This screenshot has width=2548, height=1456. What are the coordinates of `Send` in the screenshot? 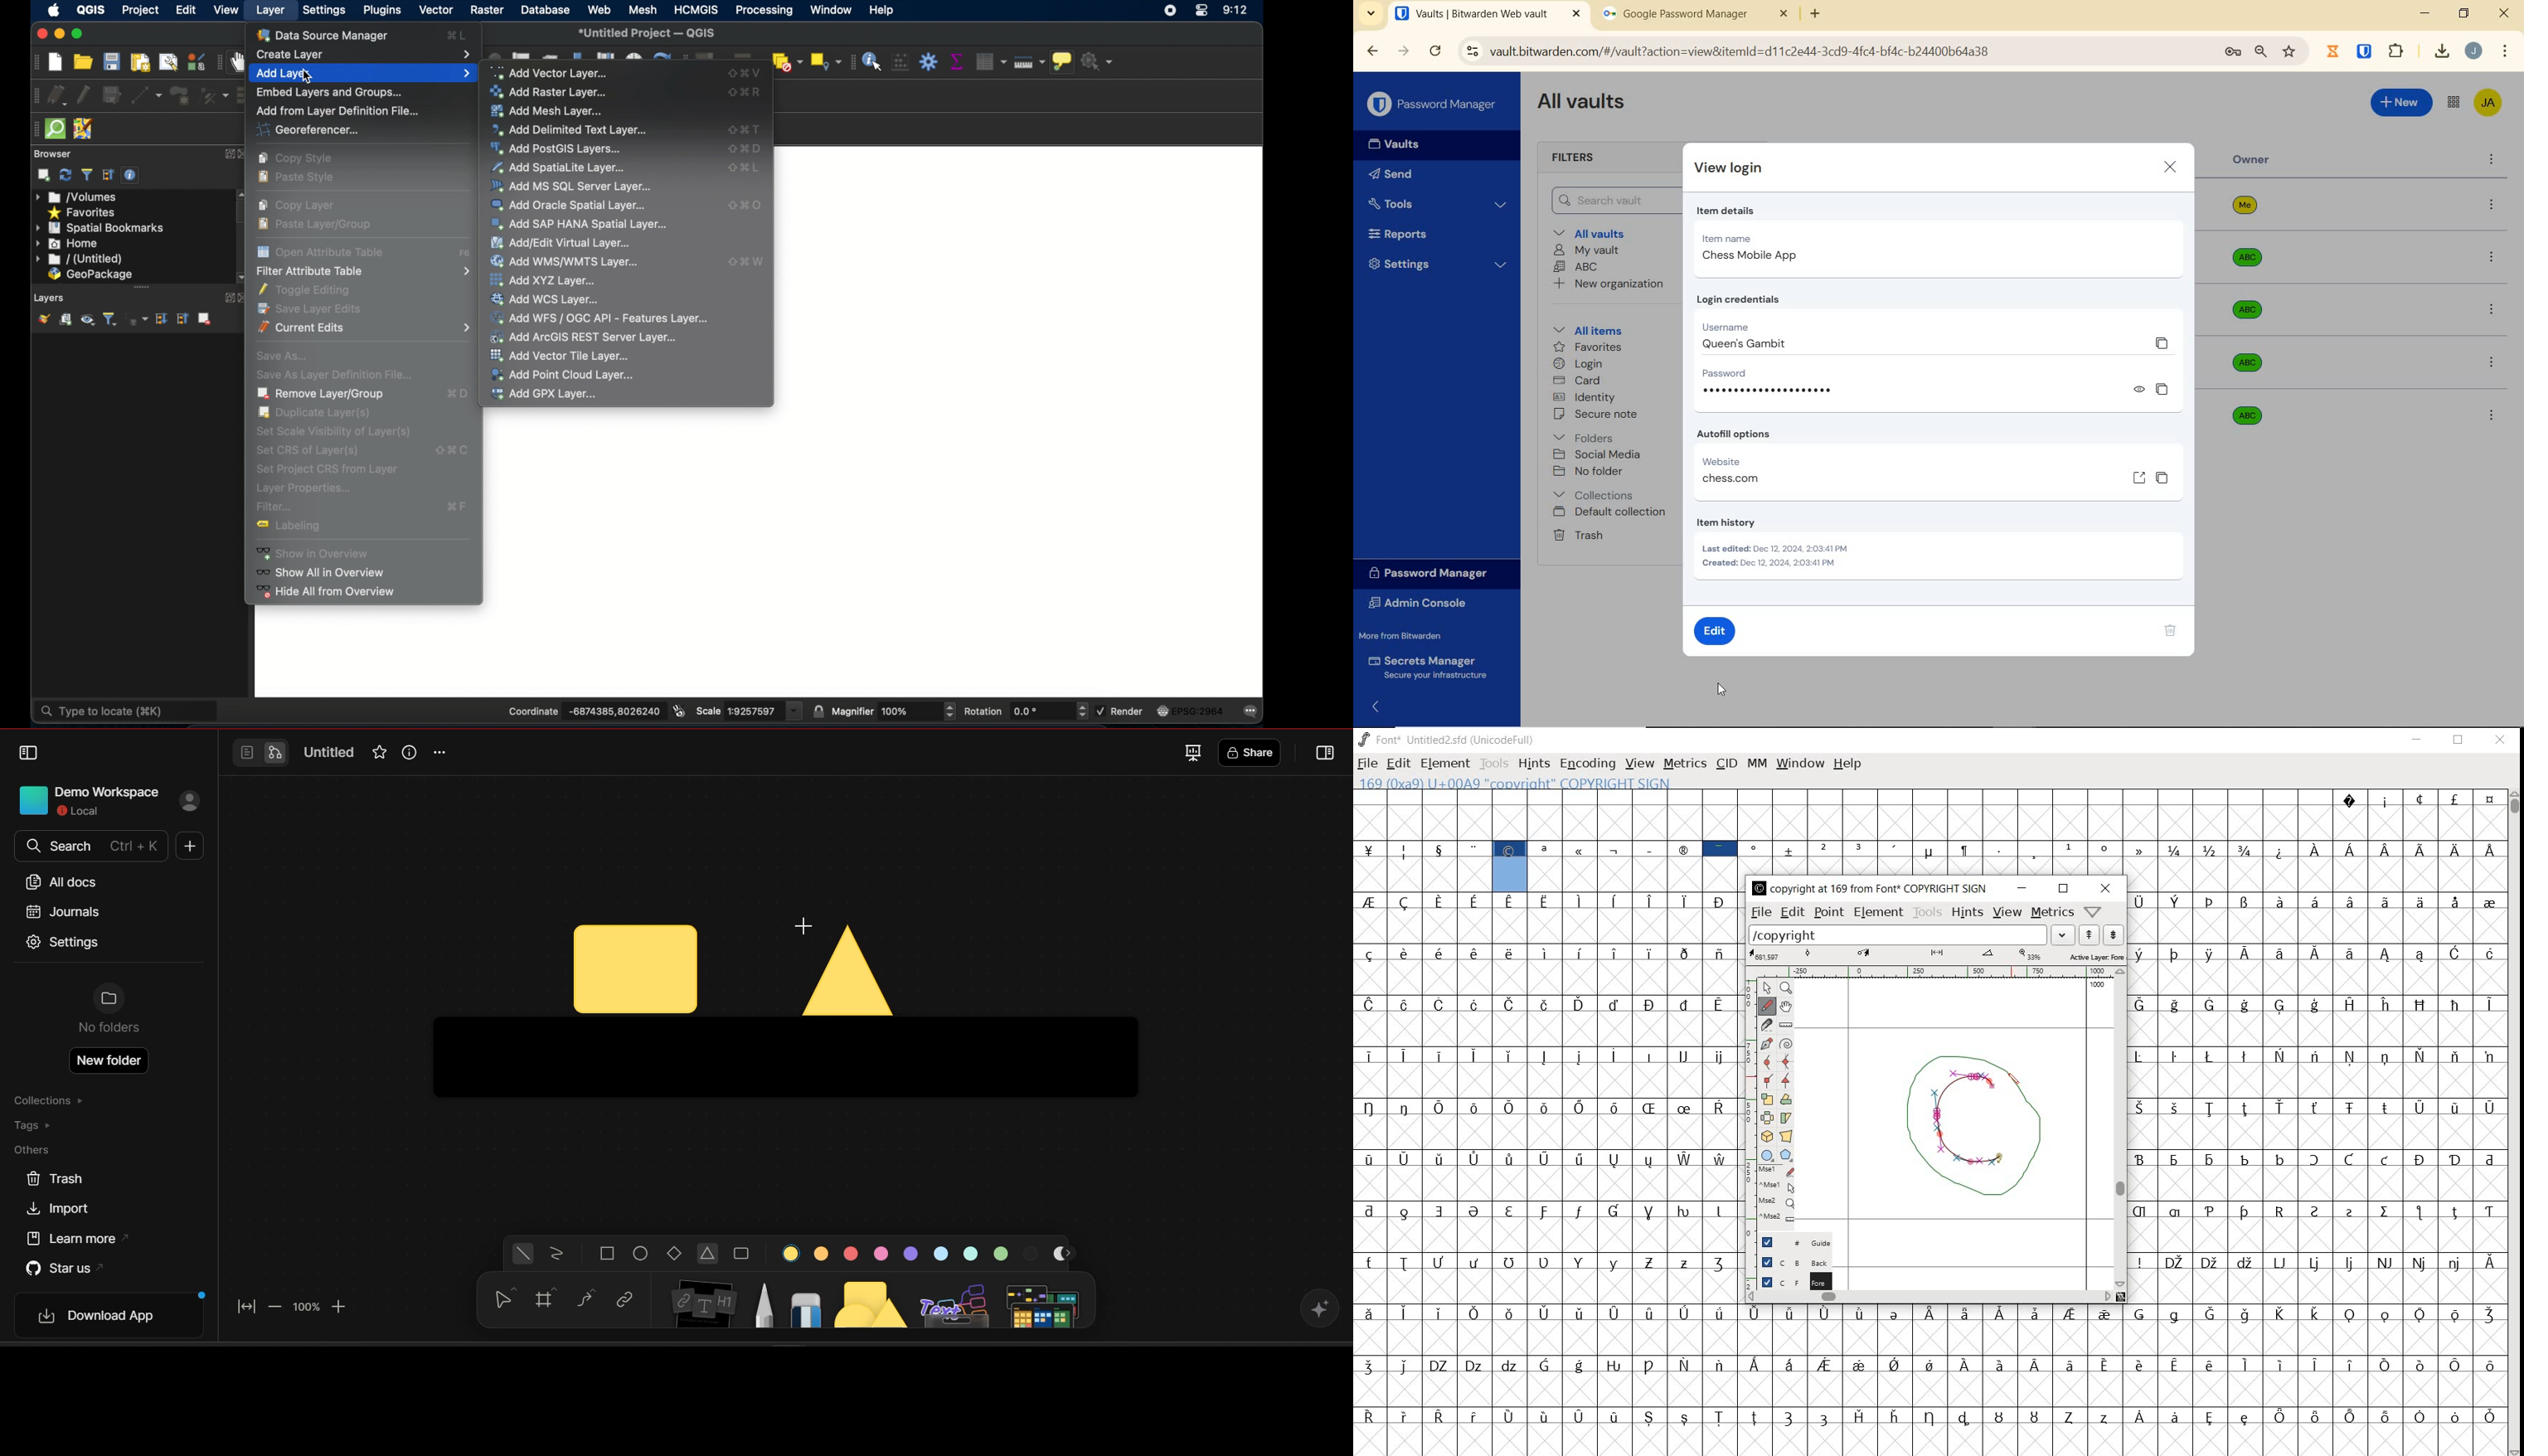 It's located at (1391, 176).